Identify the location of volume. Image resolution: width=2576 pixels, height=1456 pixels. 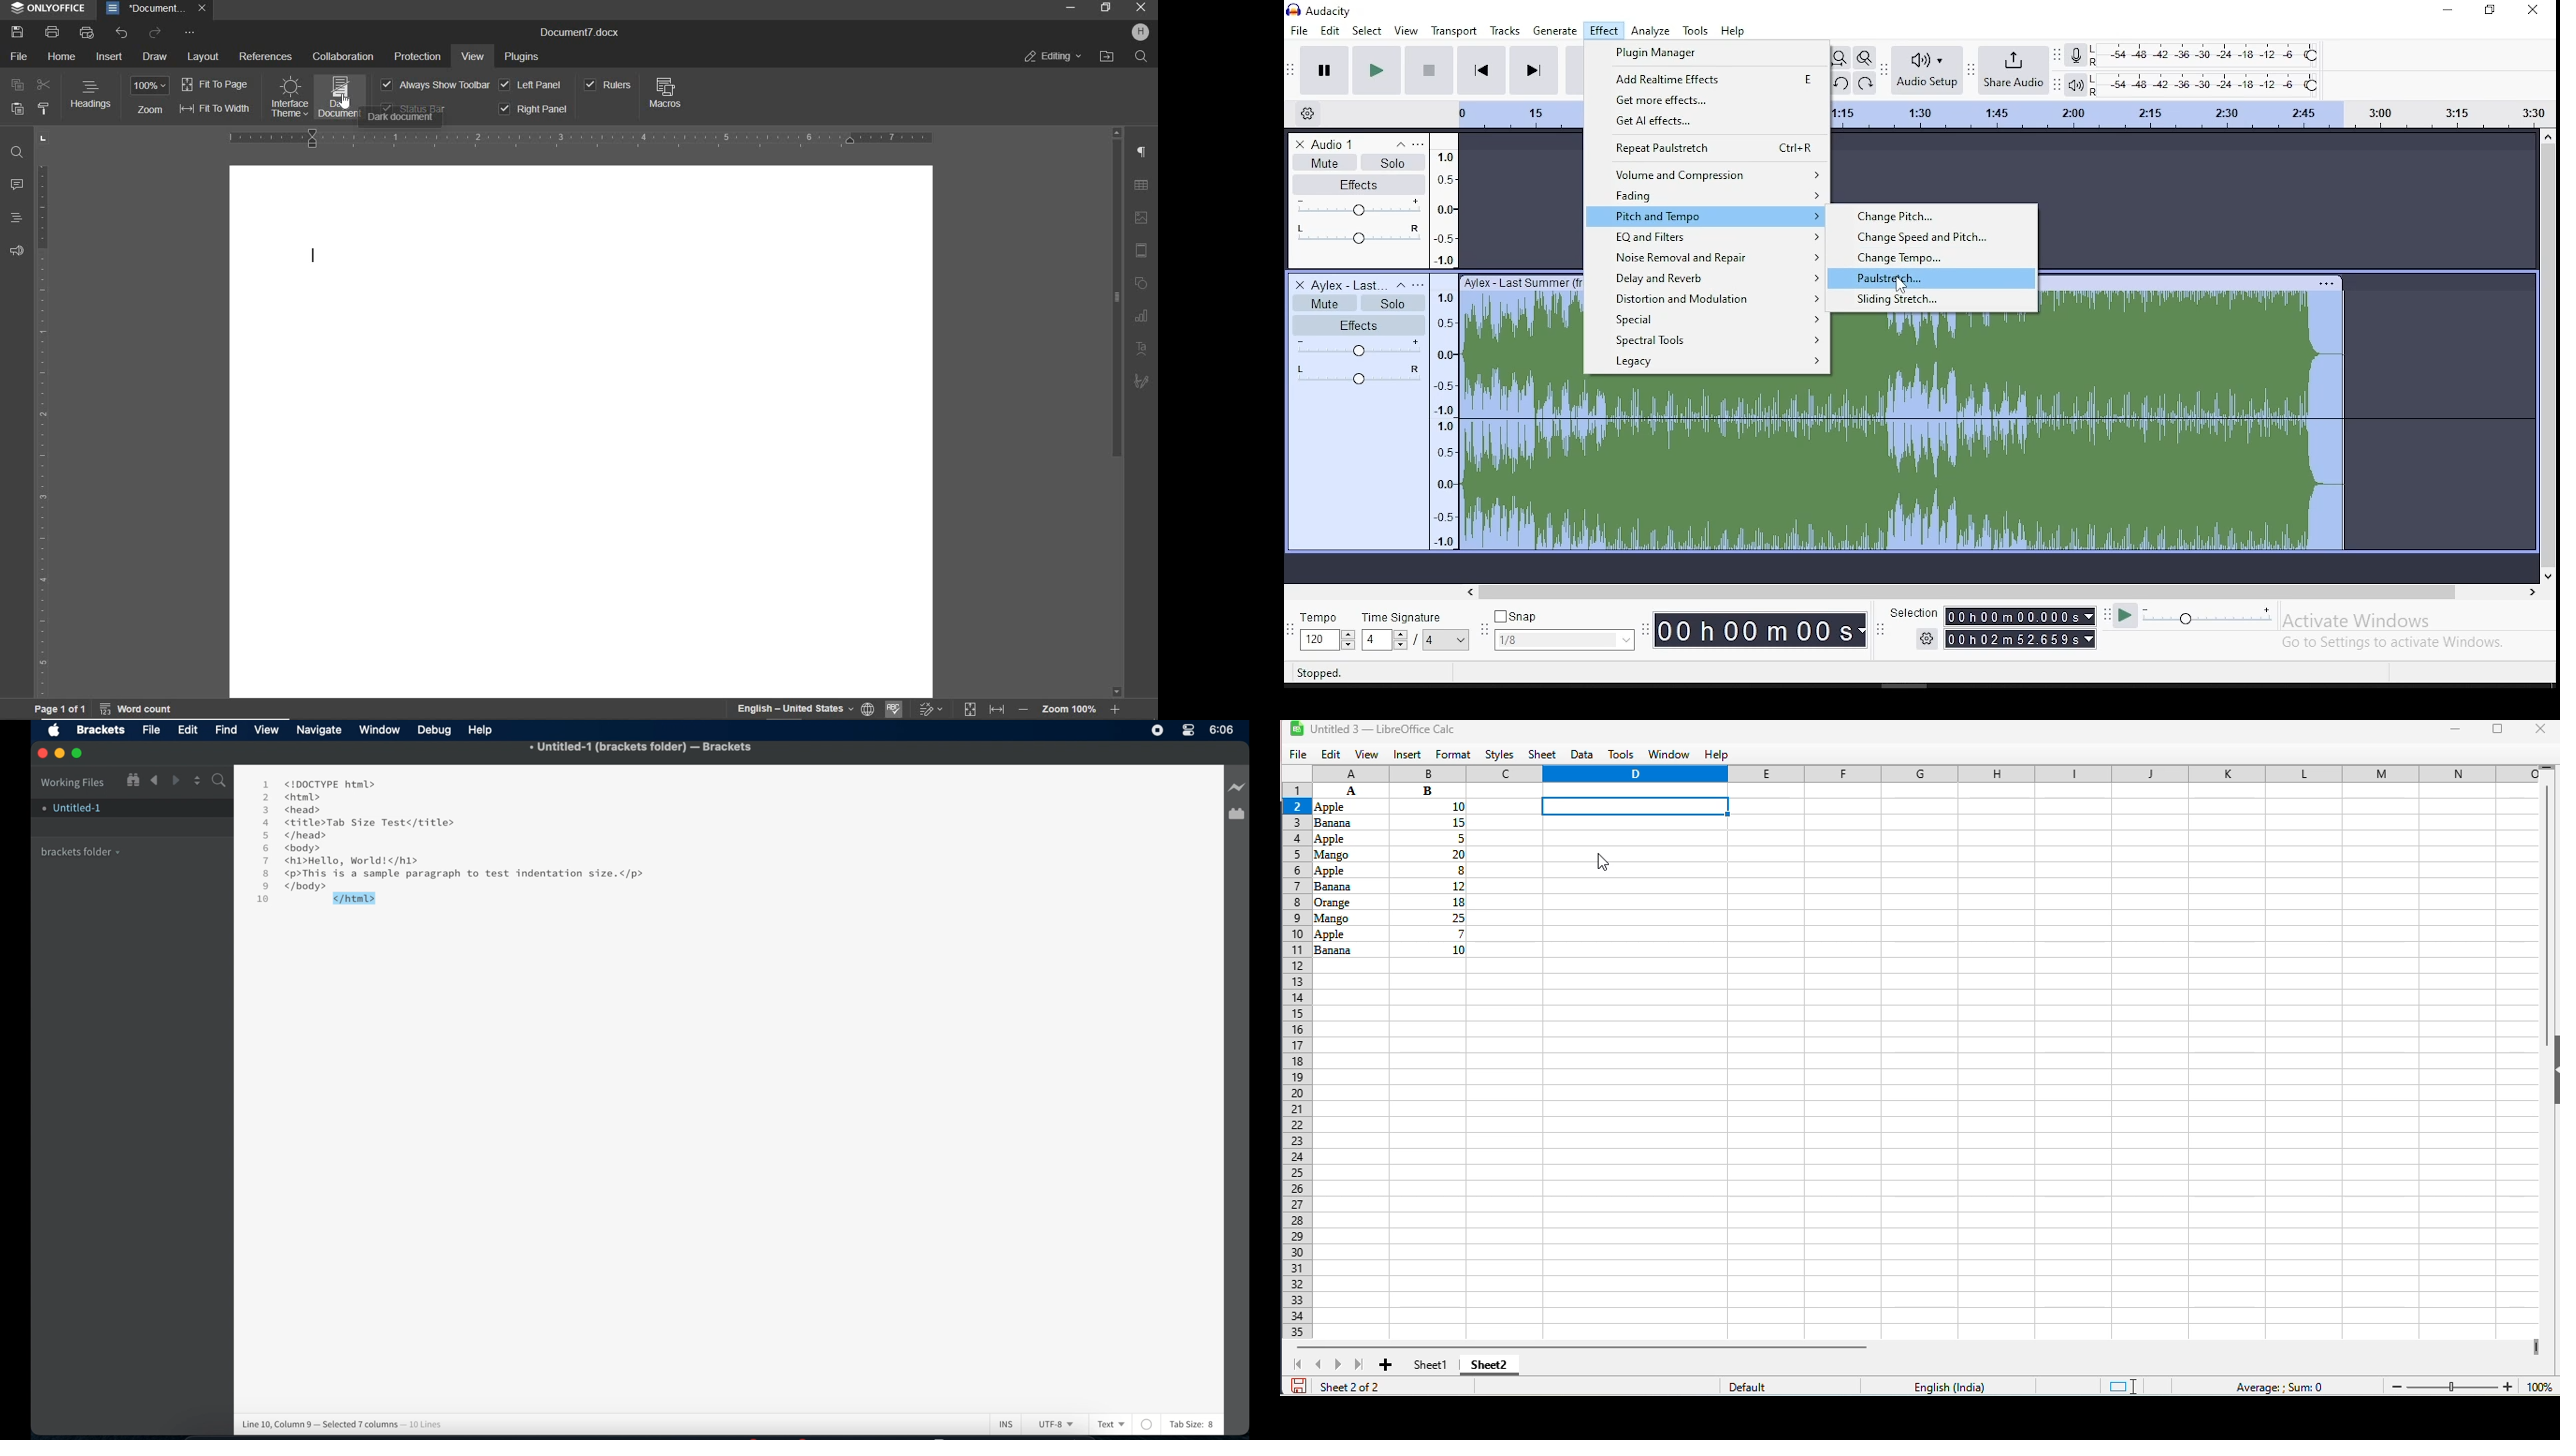
(1363, 350).